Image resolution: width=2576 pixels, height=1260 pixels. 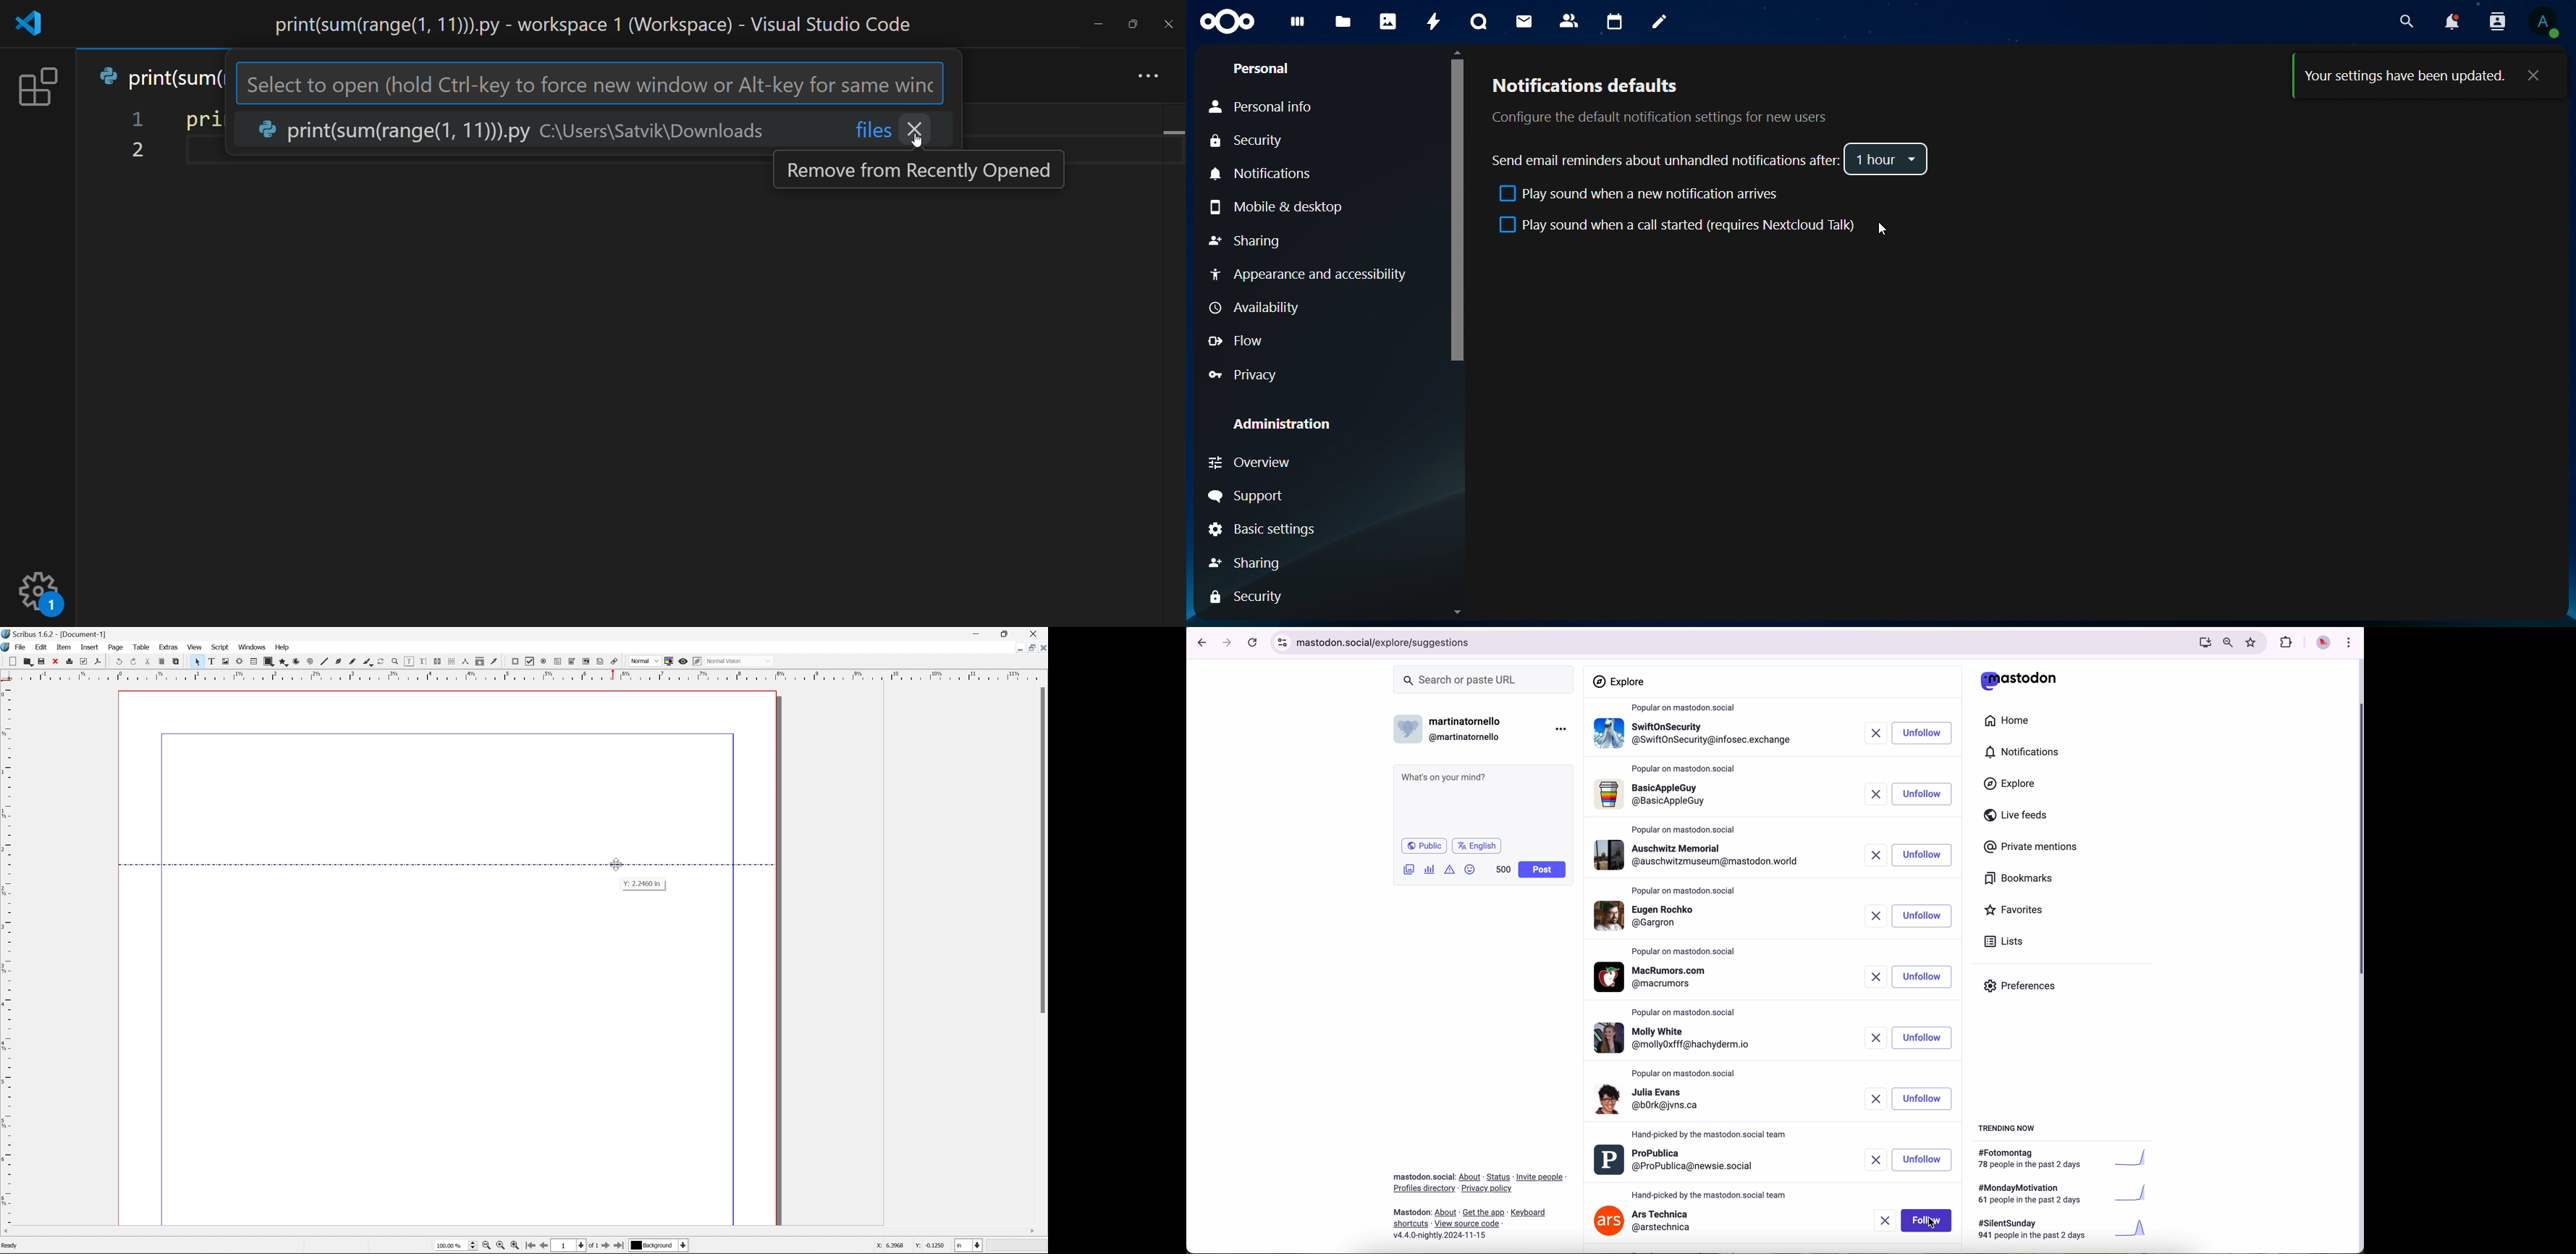 What do you see at coordinates (970, 1246) in the screenshot?
I see `select current unit` at bounding box center [970, 1246].